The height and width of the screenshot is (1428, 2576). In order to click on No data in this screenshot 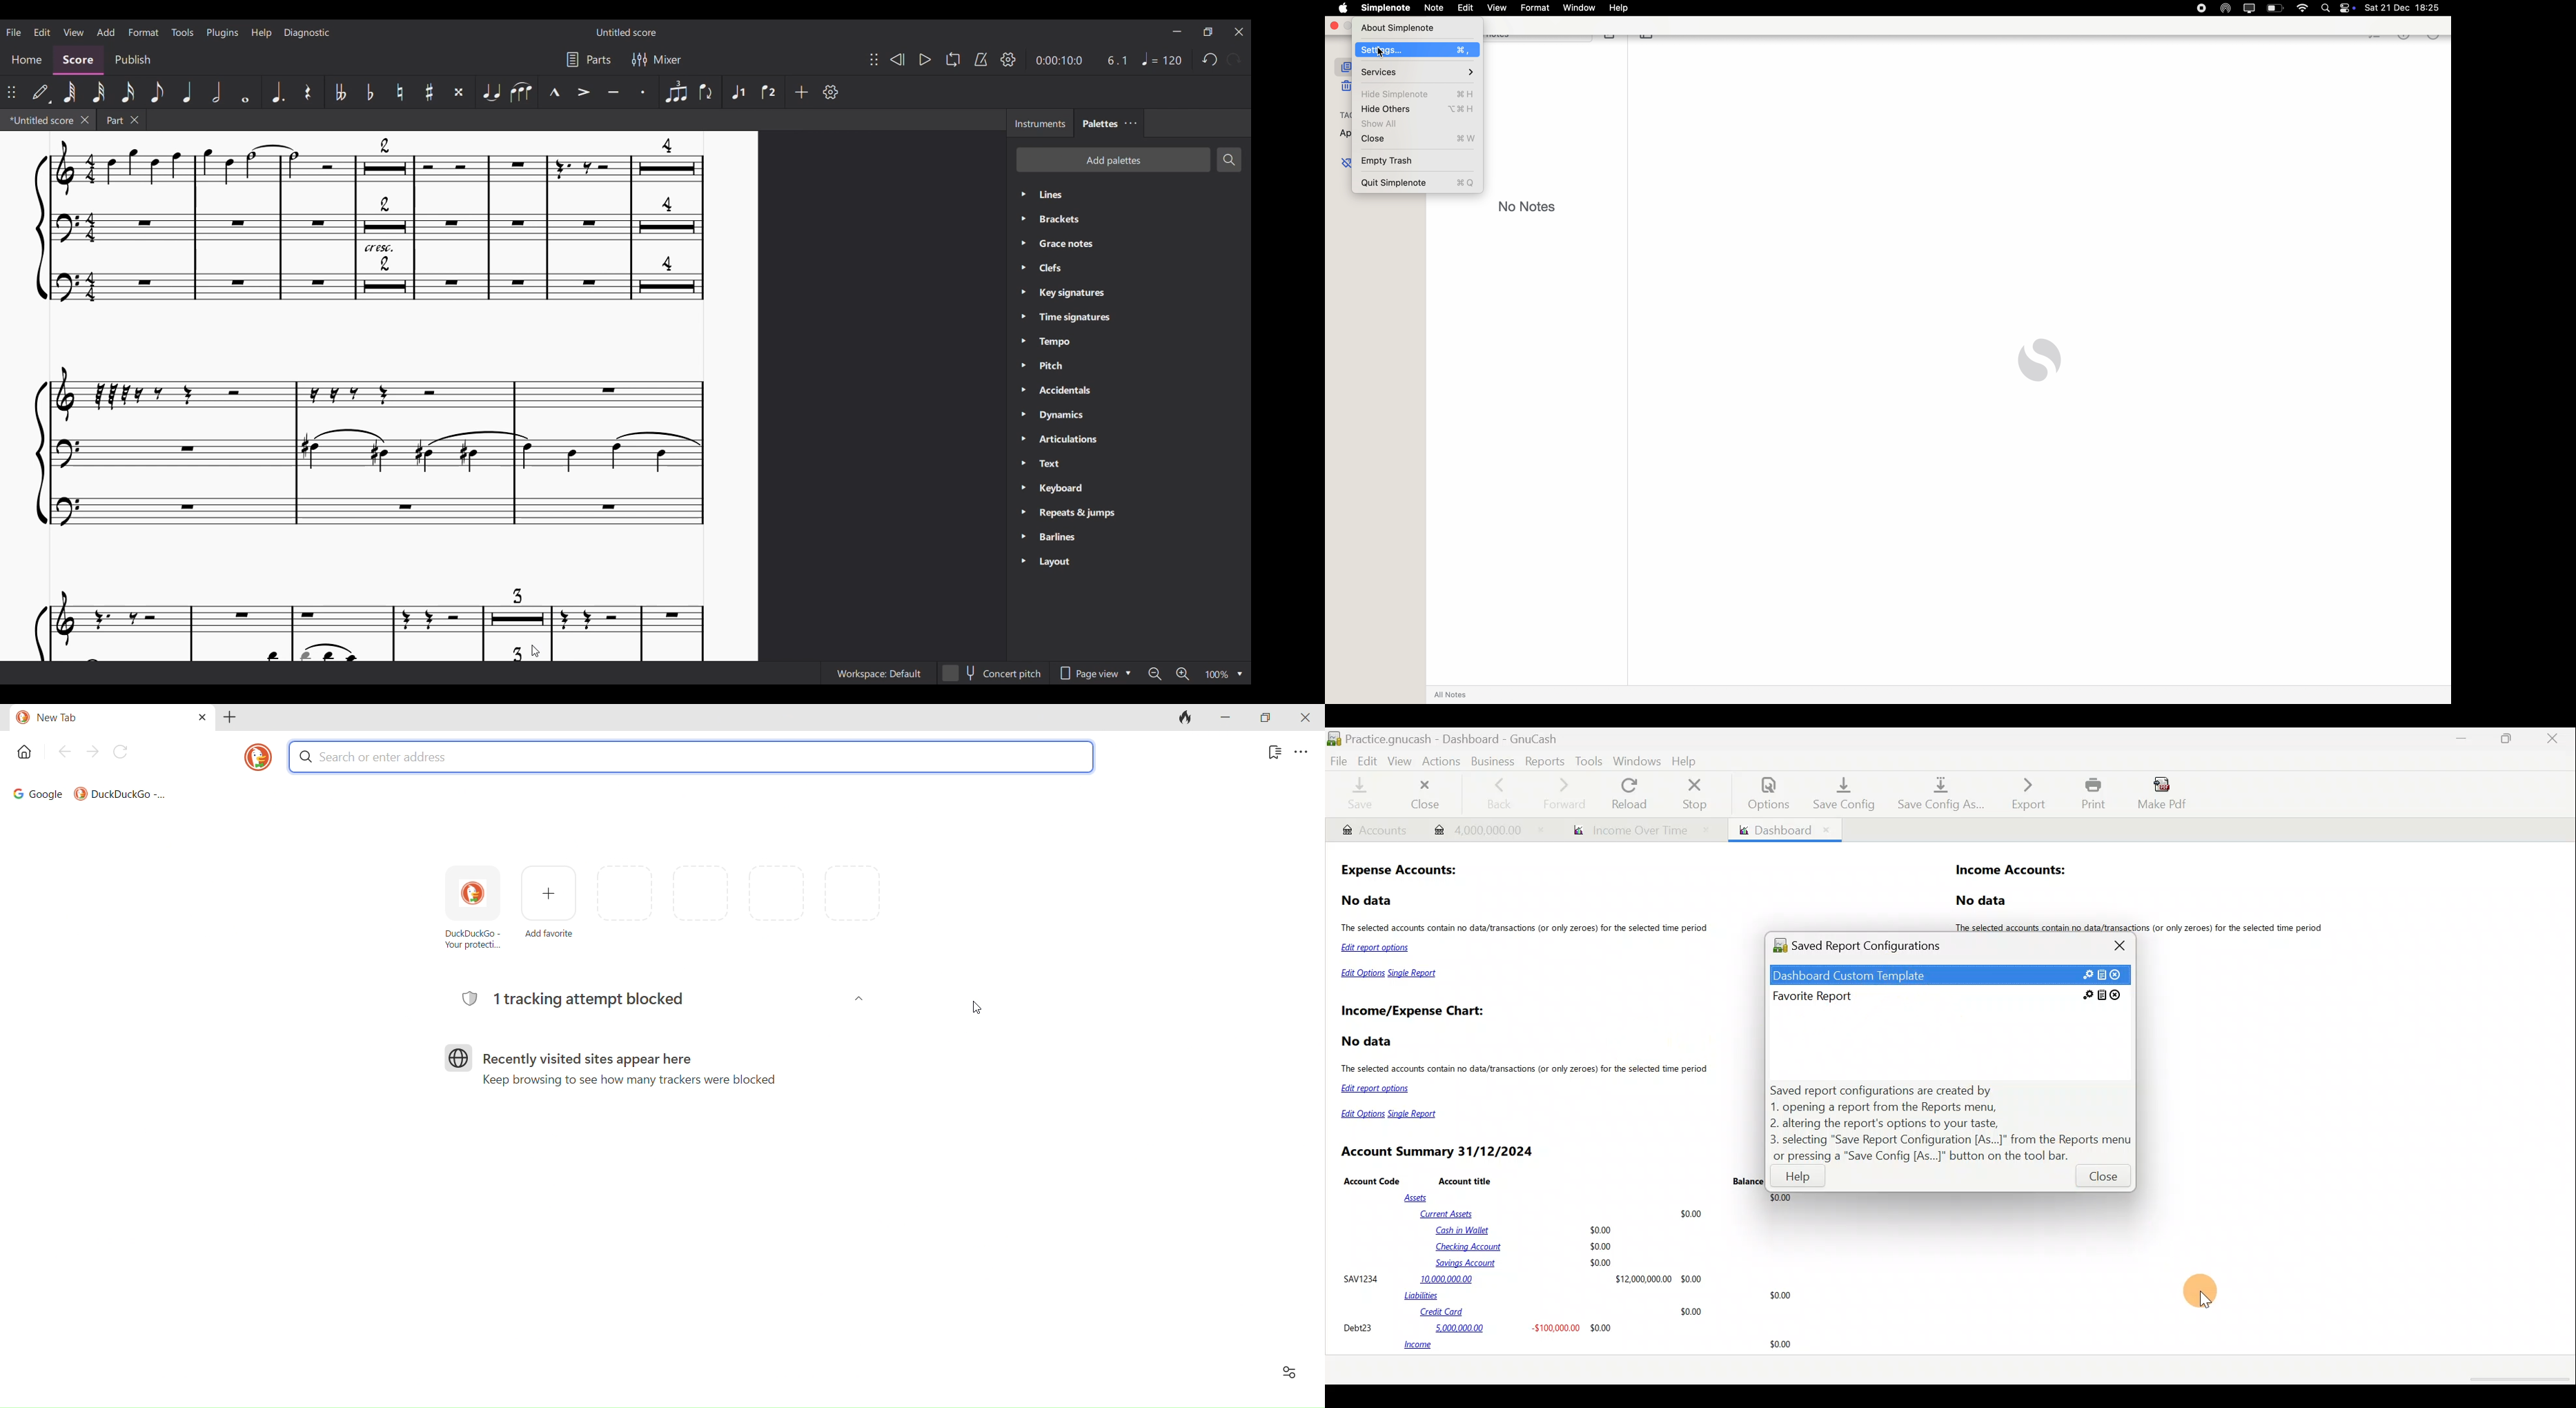, I will do `click(1368, 901)`.